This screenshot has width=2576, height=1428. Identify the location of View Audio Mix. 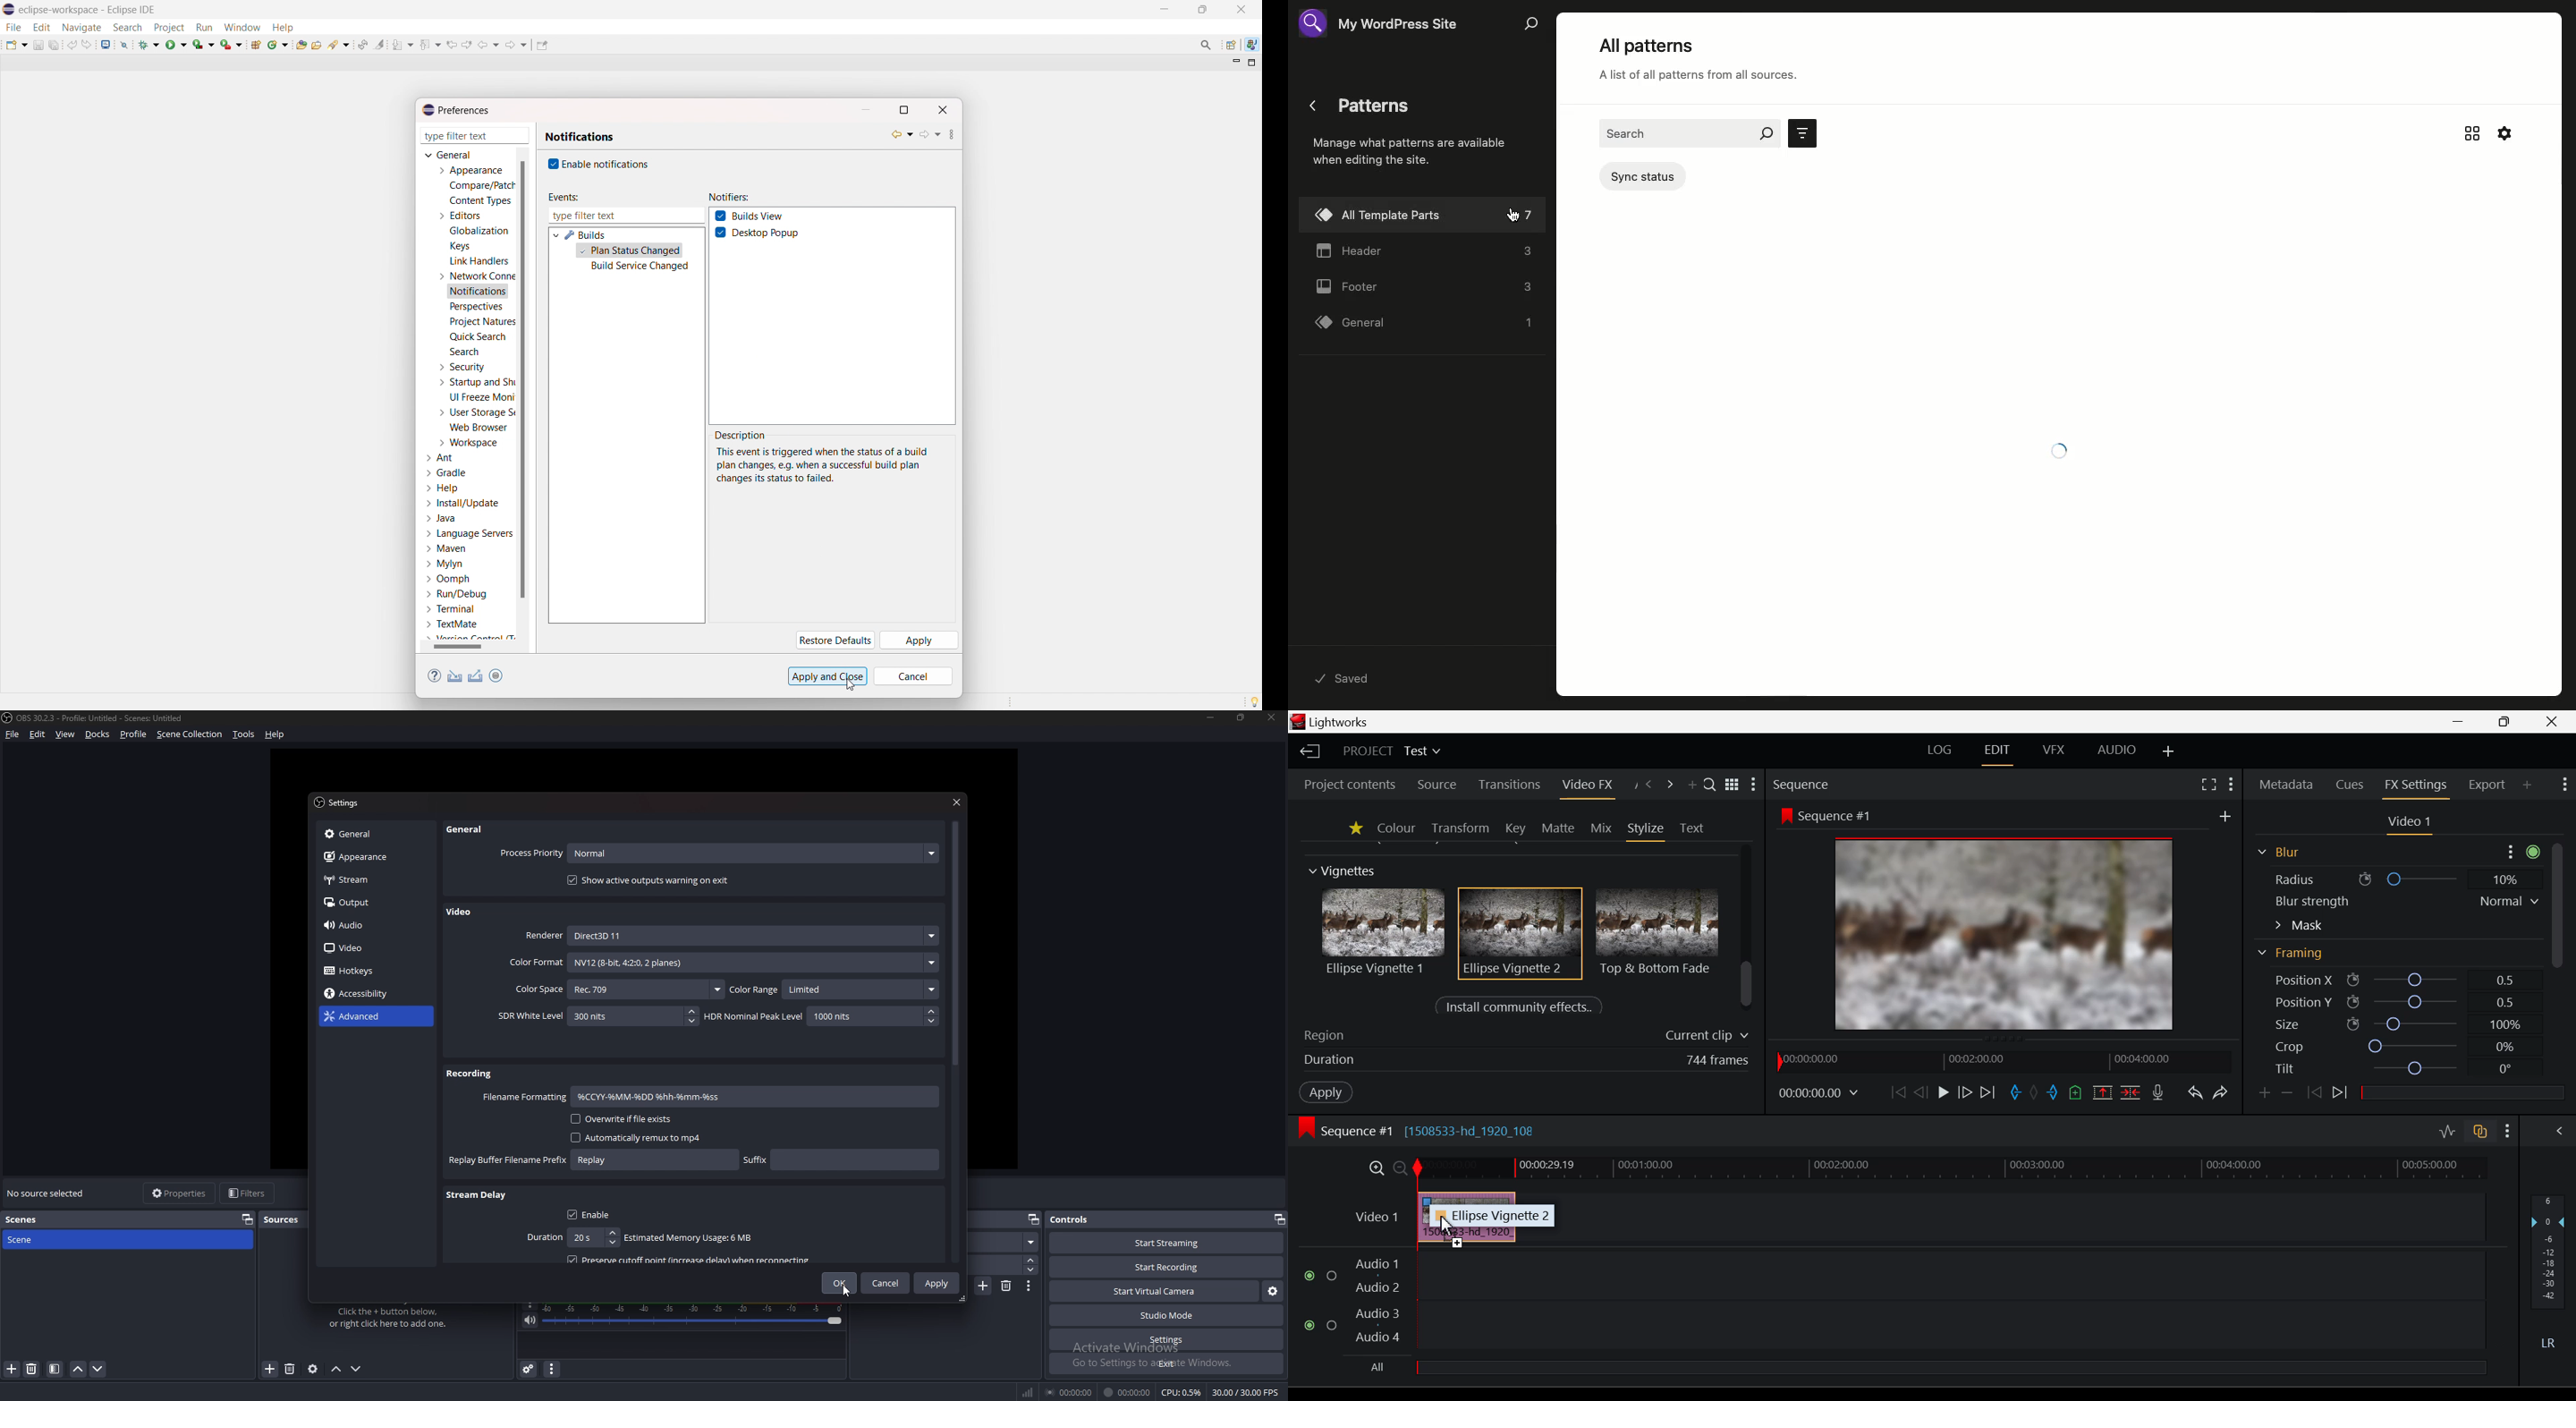
(2560, 1130).